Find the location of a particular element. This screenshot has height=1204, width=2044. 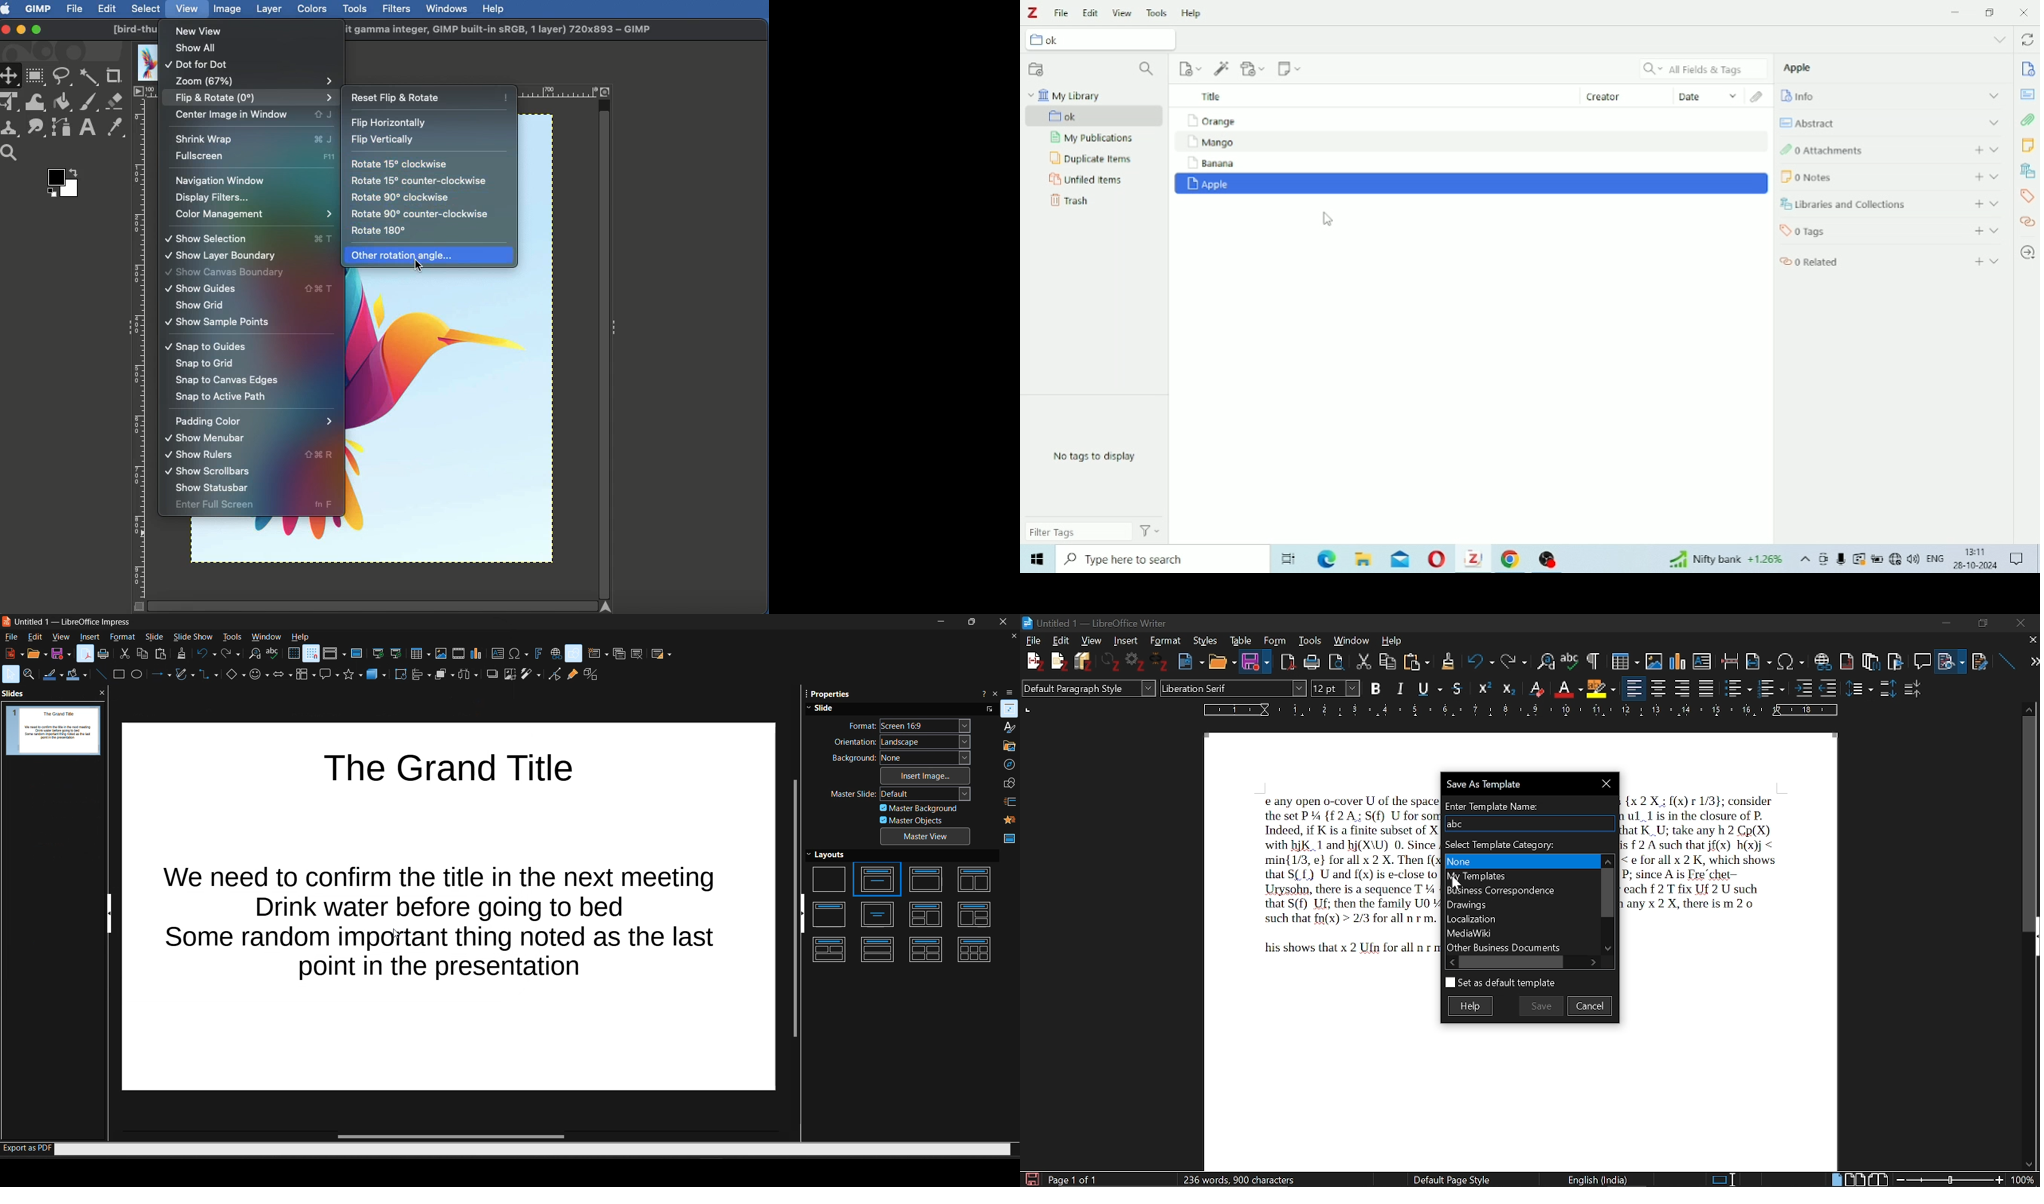

Insert link is located at coordinates (1822, 659).